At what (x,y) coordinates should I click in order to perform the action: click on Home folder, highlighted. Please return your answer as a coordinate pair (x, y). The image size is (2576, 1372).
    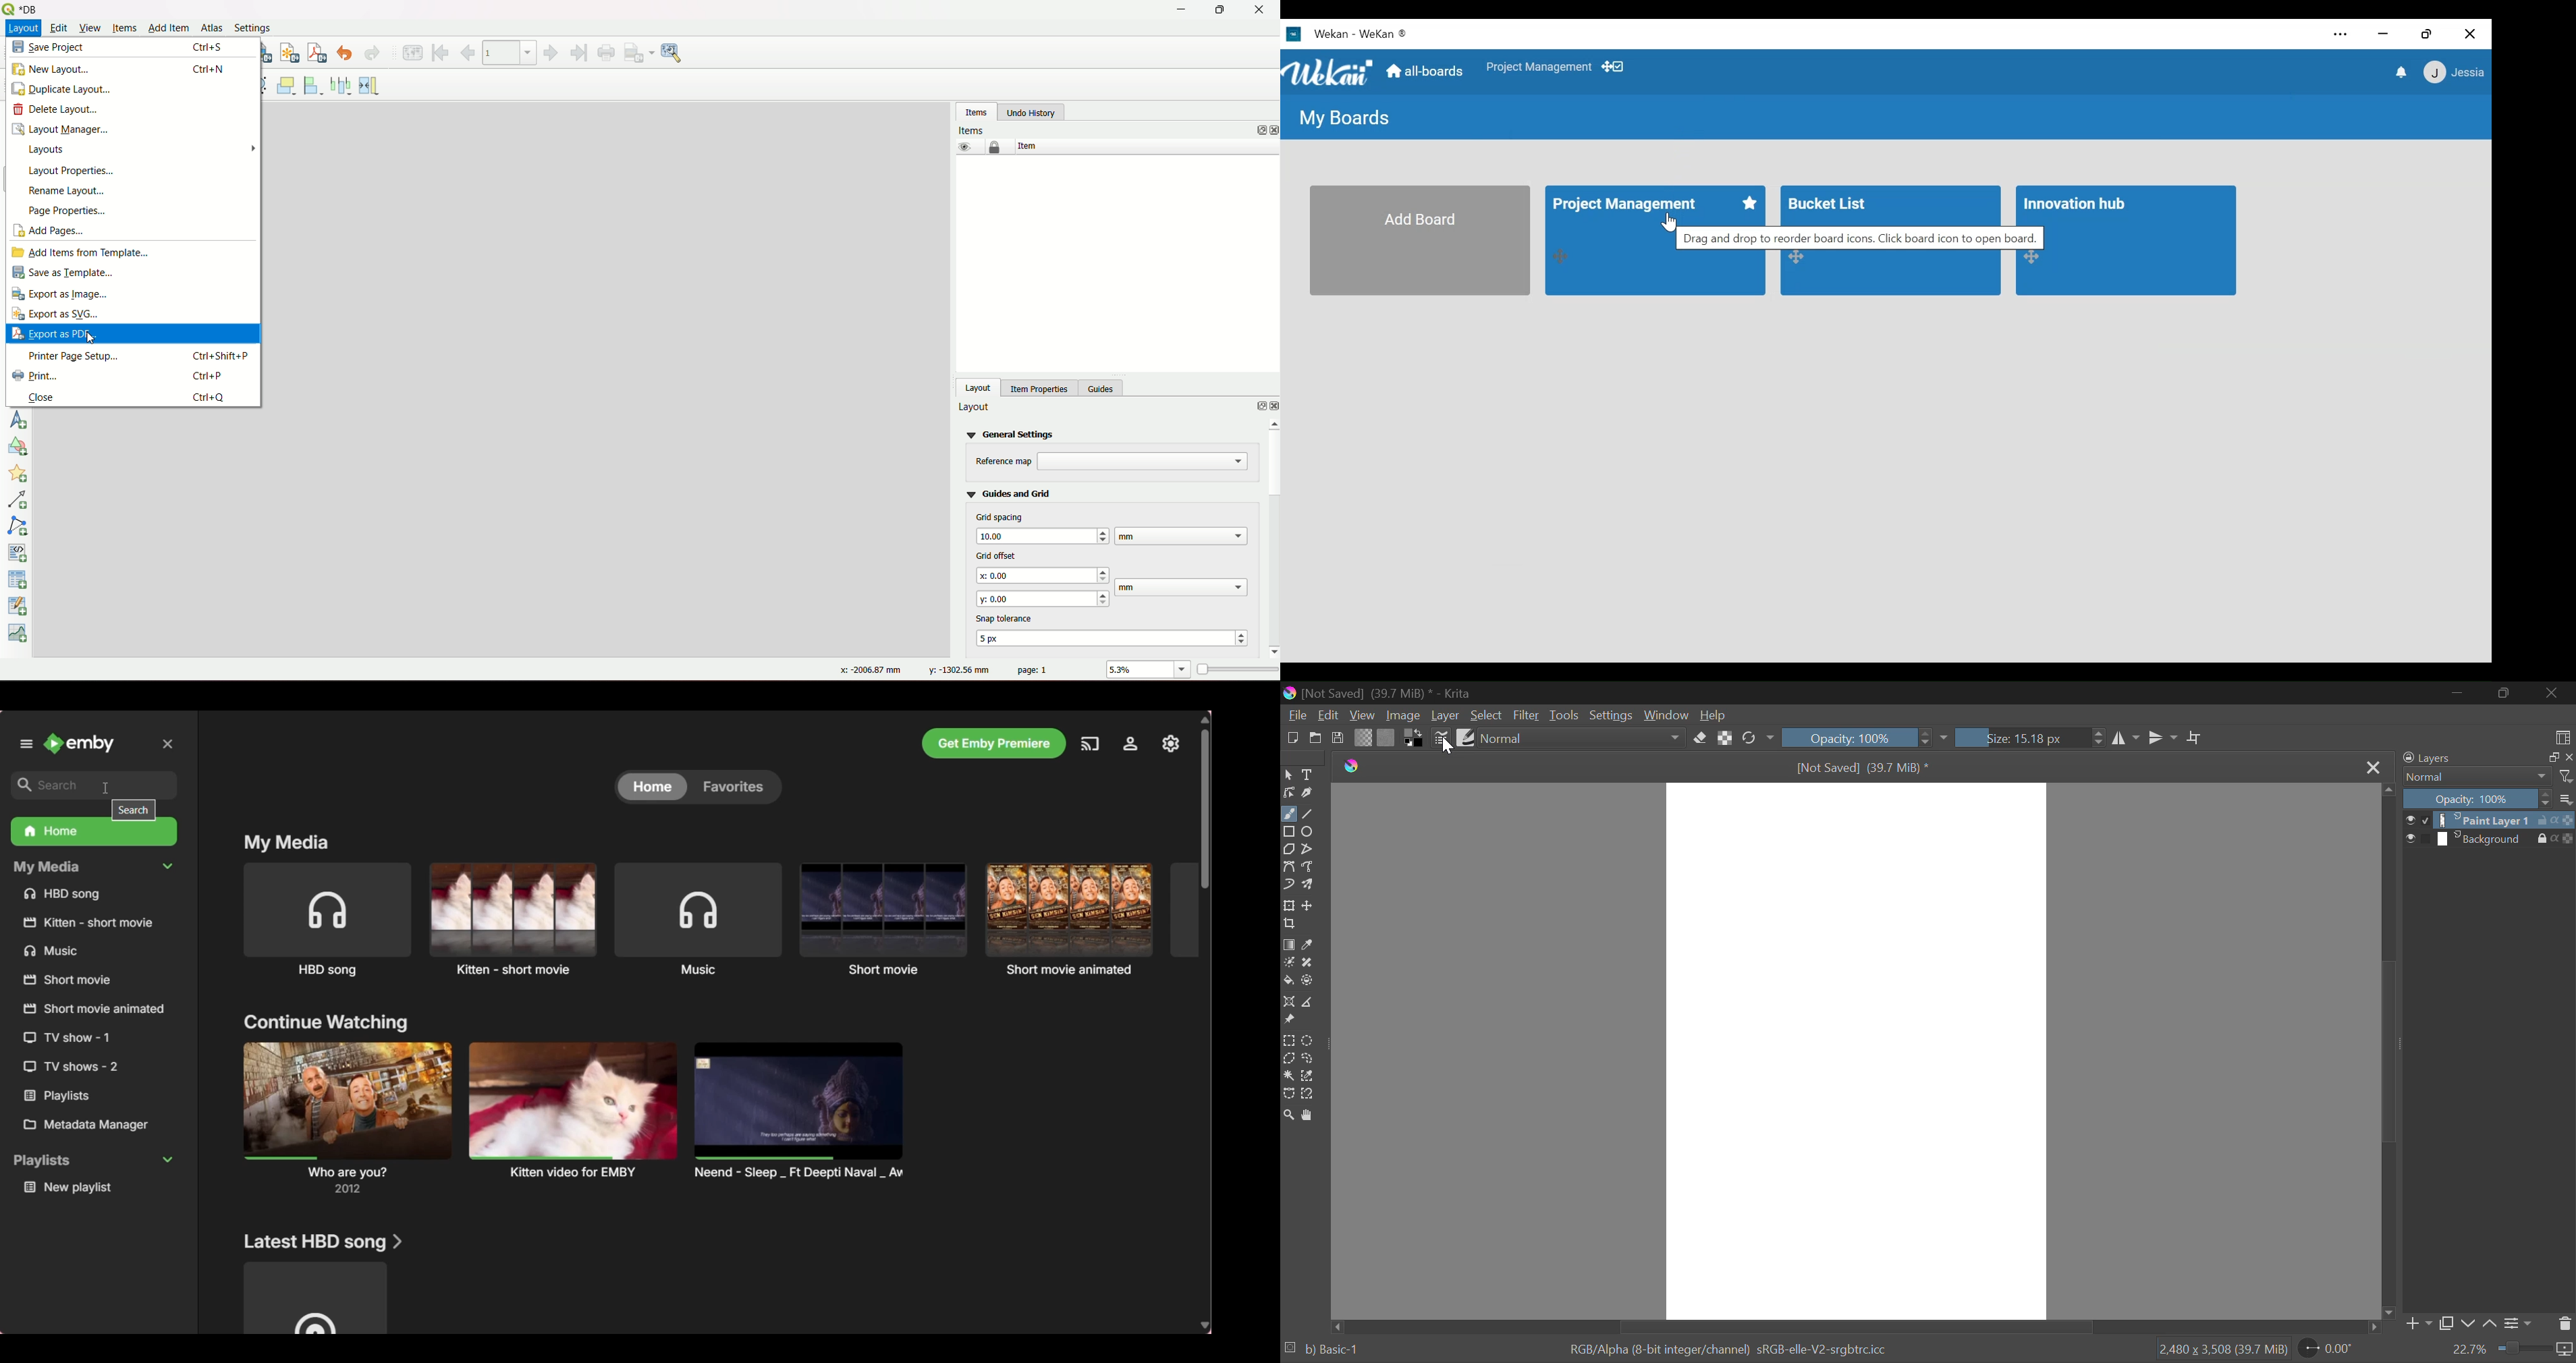
    Looking at the image, I should click on (94, 833).